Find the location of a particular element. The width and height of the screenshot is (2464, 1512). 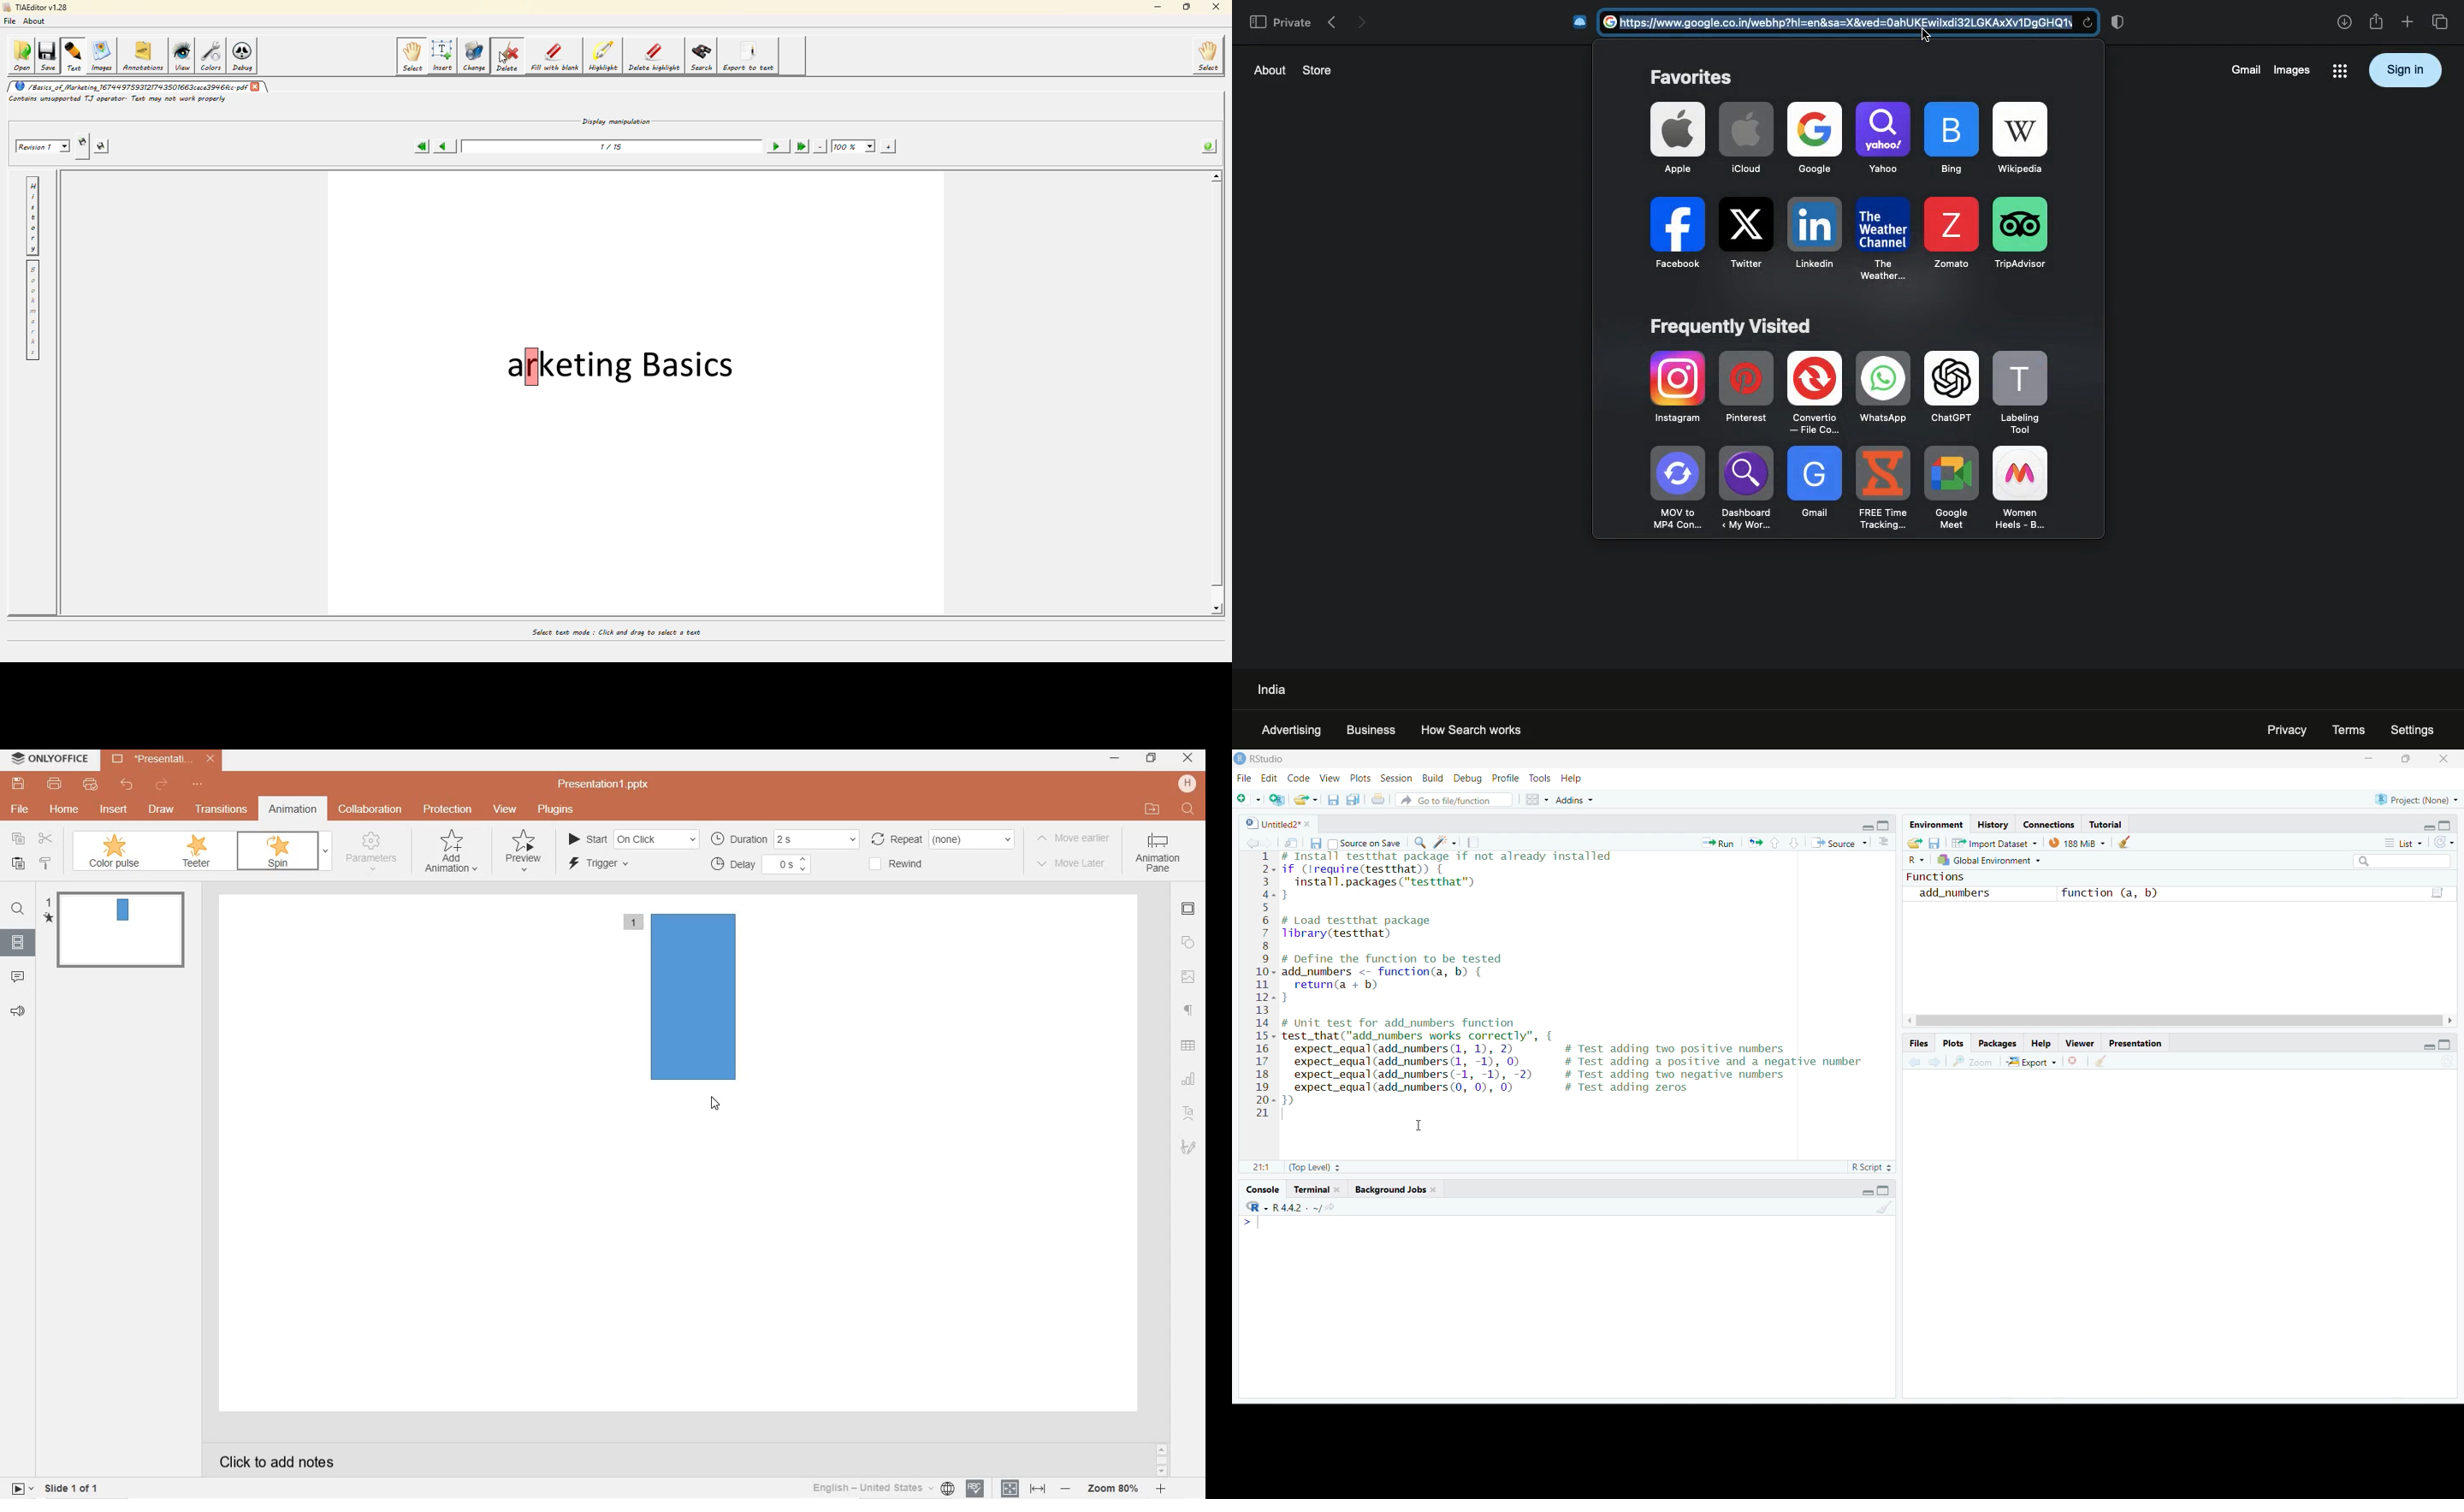

refresh the list of objects of environment is located at coordinates (2444, 843).